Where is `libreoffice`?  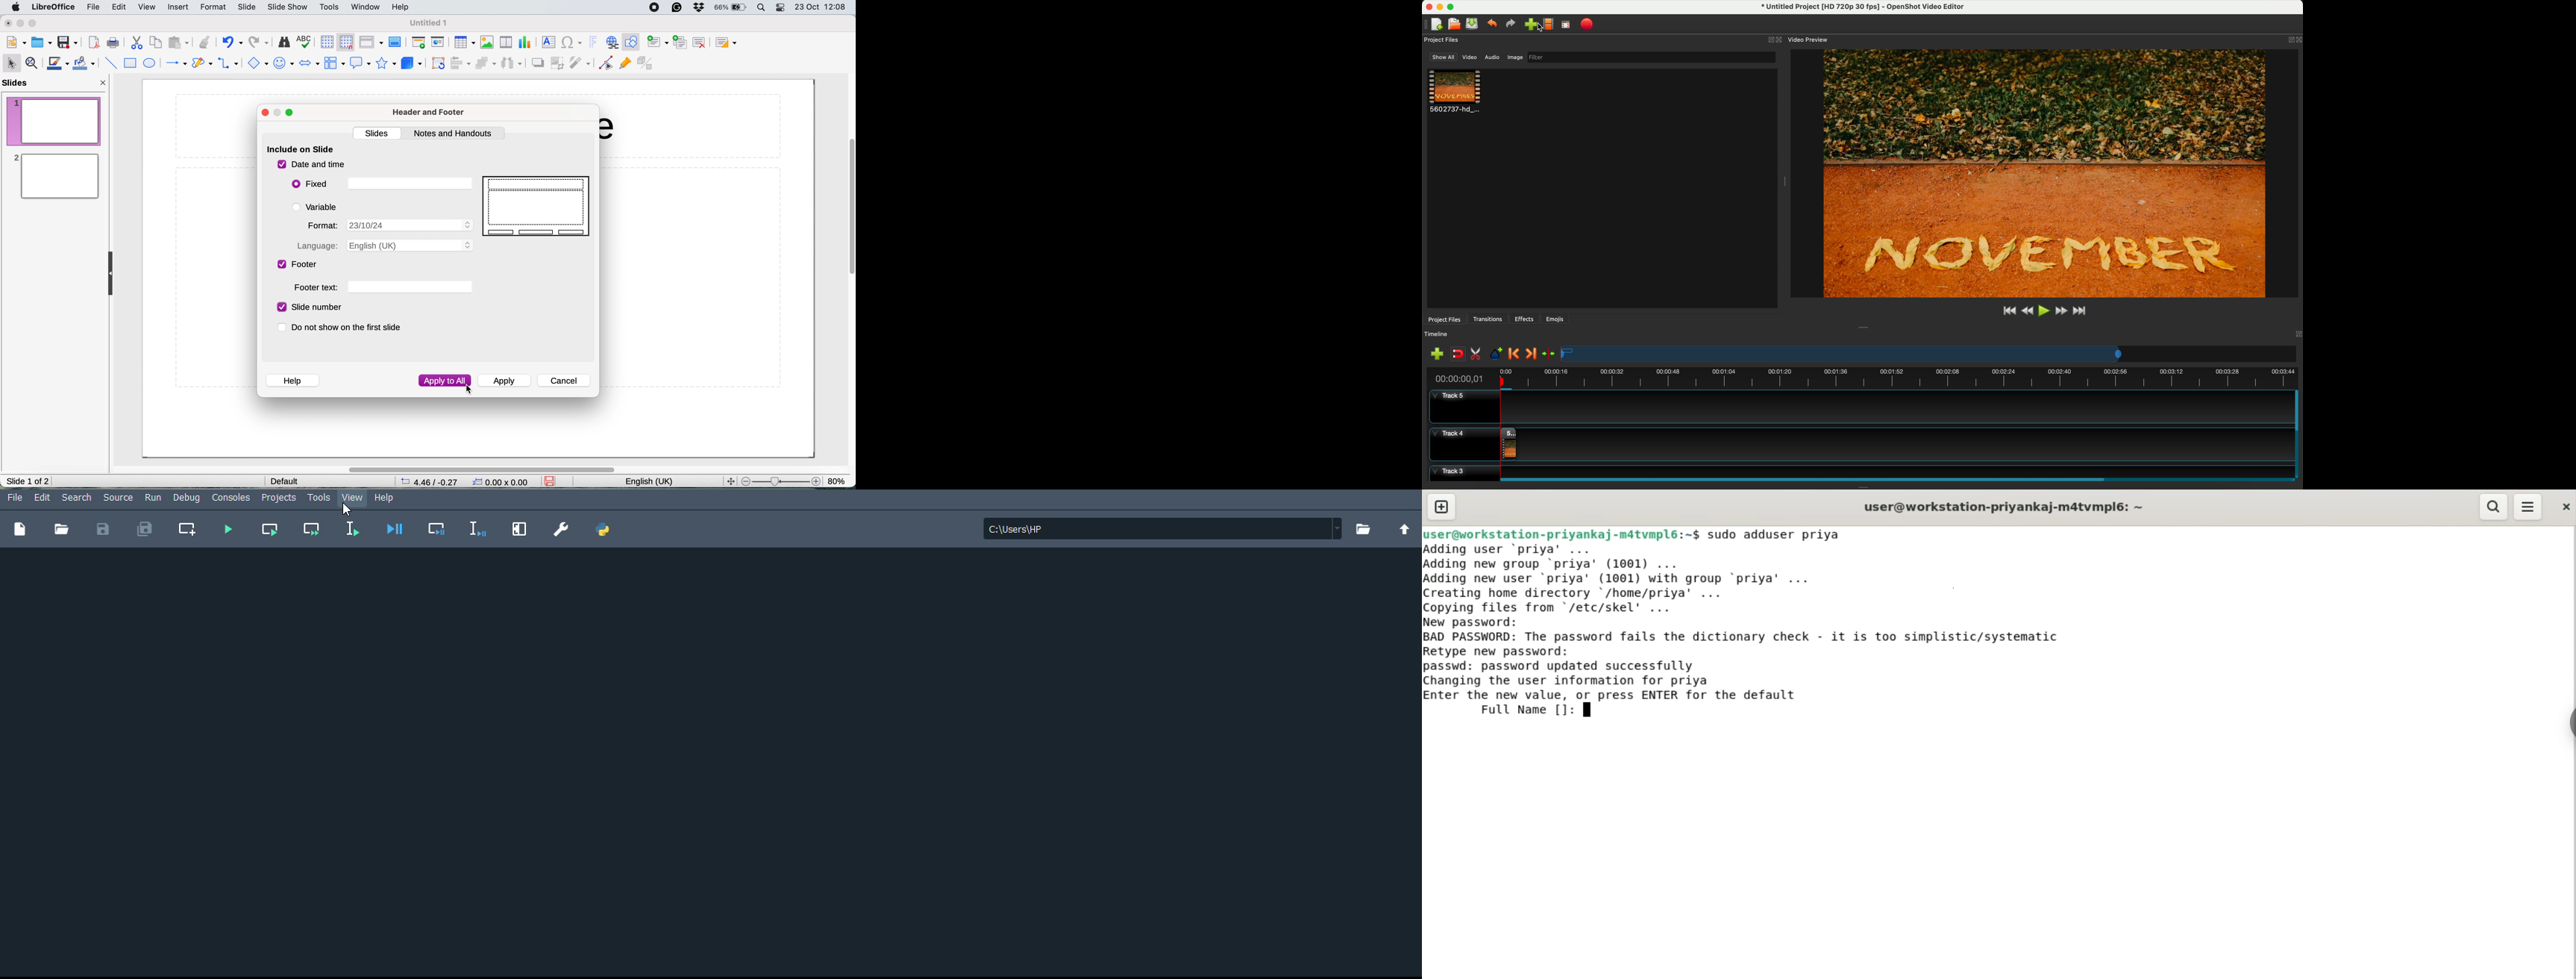
libreoffice is located at coordinates (54, 7).